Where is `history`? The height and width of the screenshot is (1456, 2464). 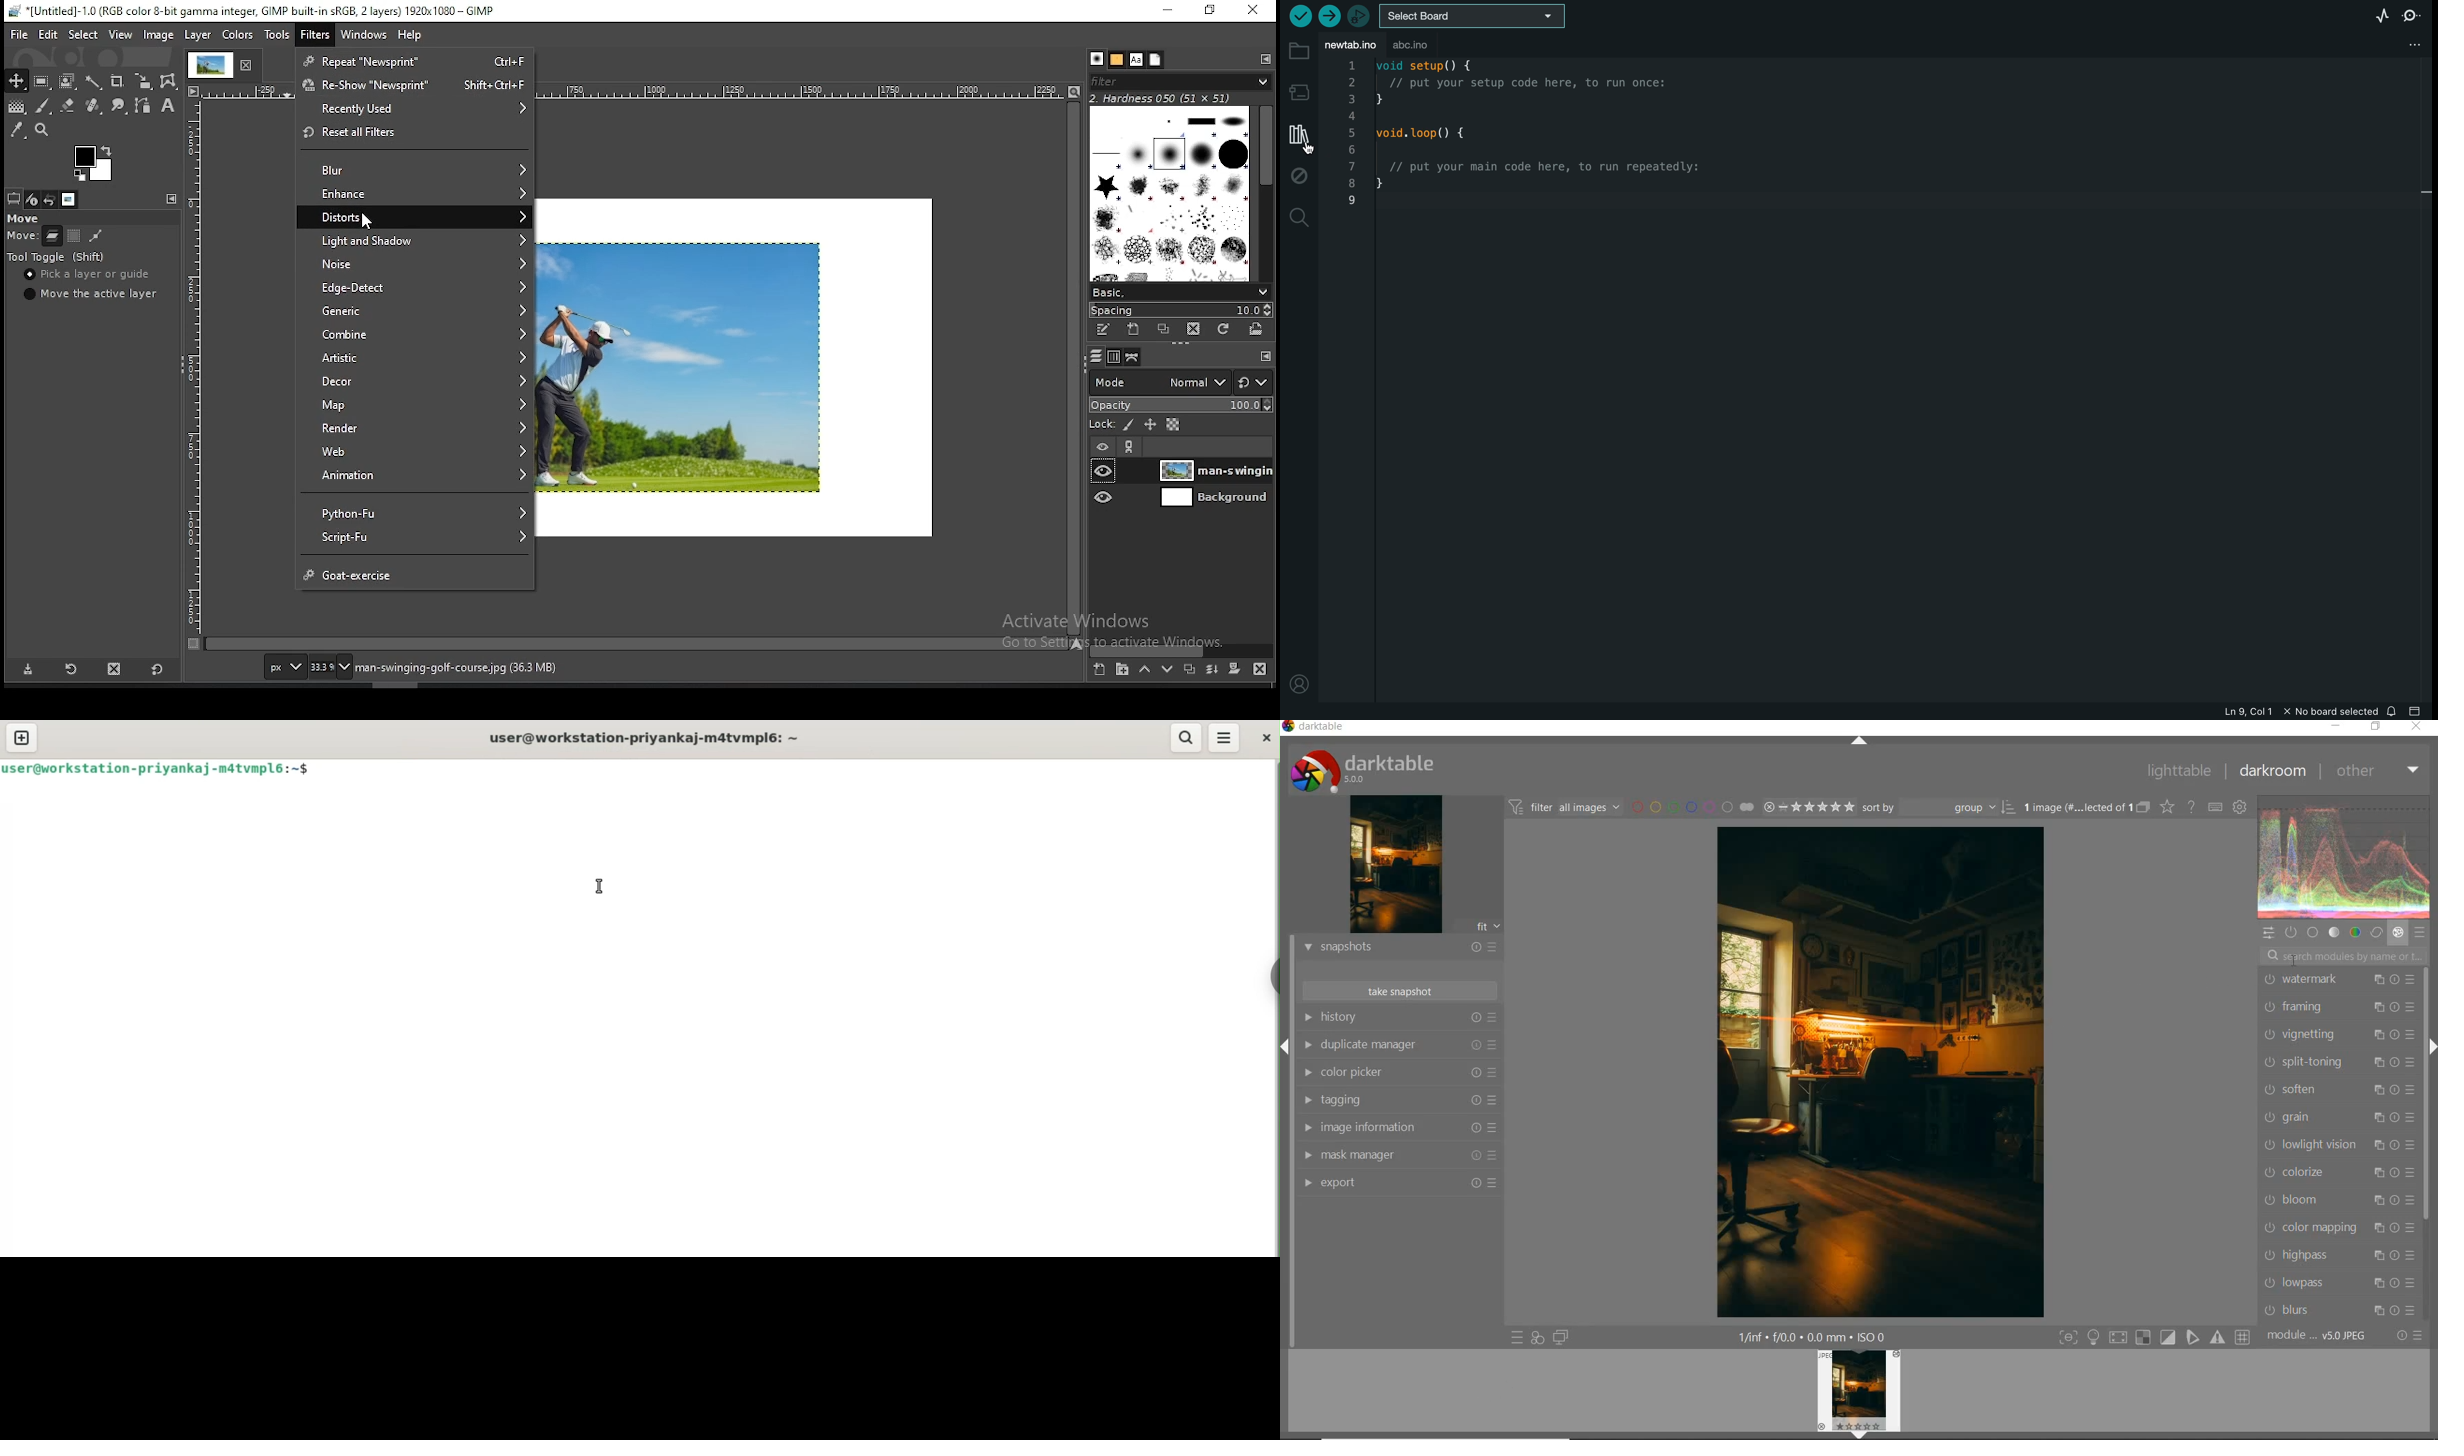
history is located at coordinates (1401, 1017).